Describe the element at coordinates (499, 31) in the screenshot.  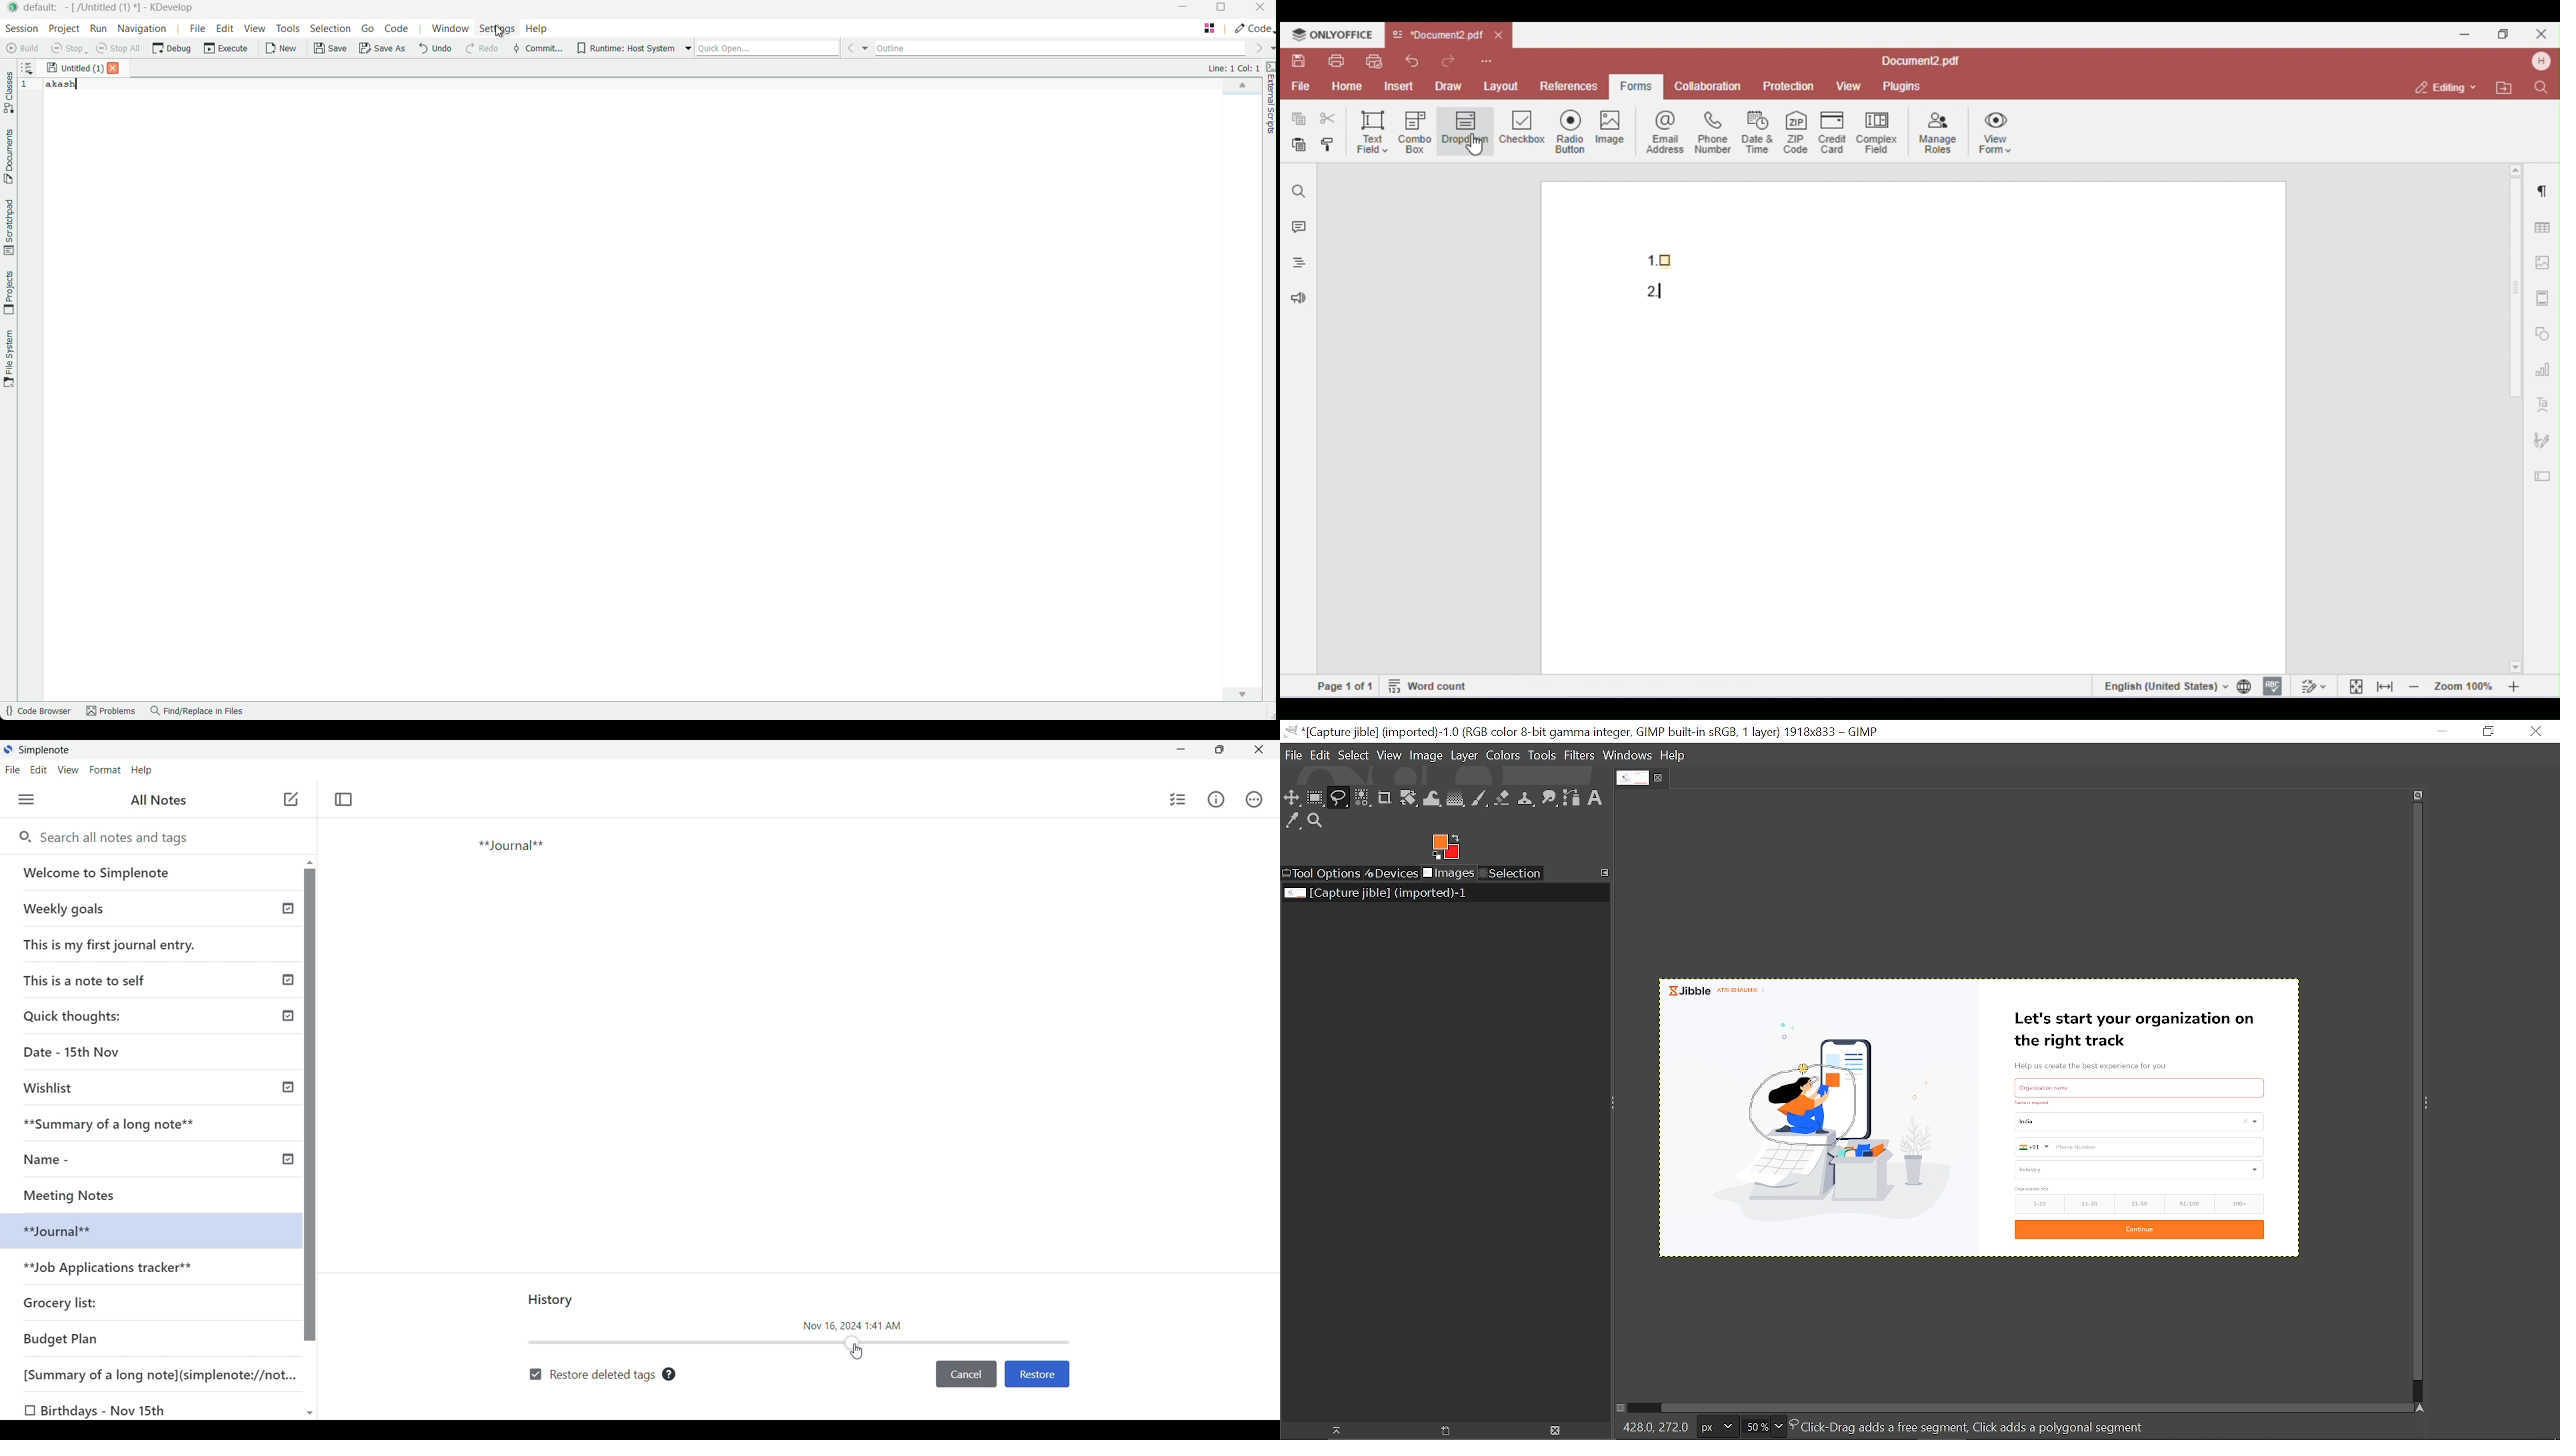
I see `Cursor` at that location.